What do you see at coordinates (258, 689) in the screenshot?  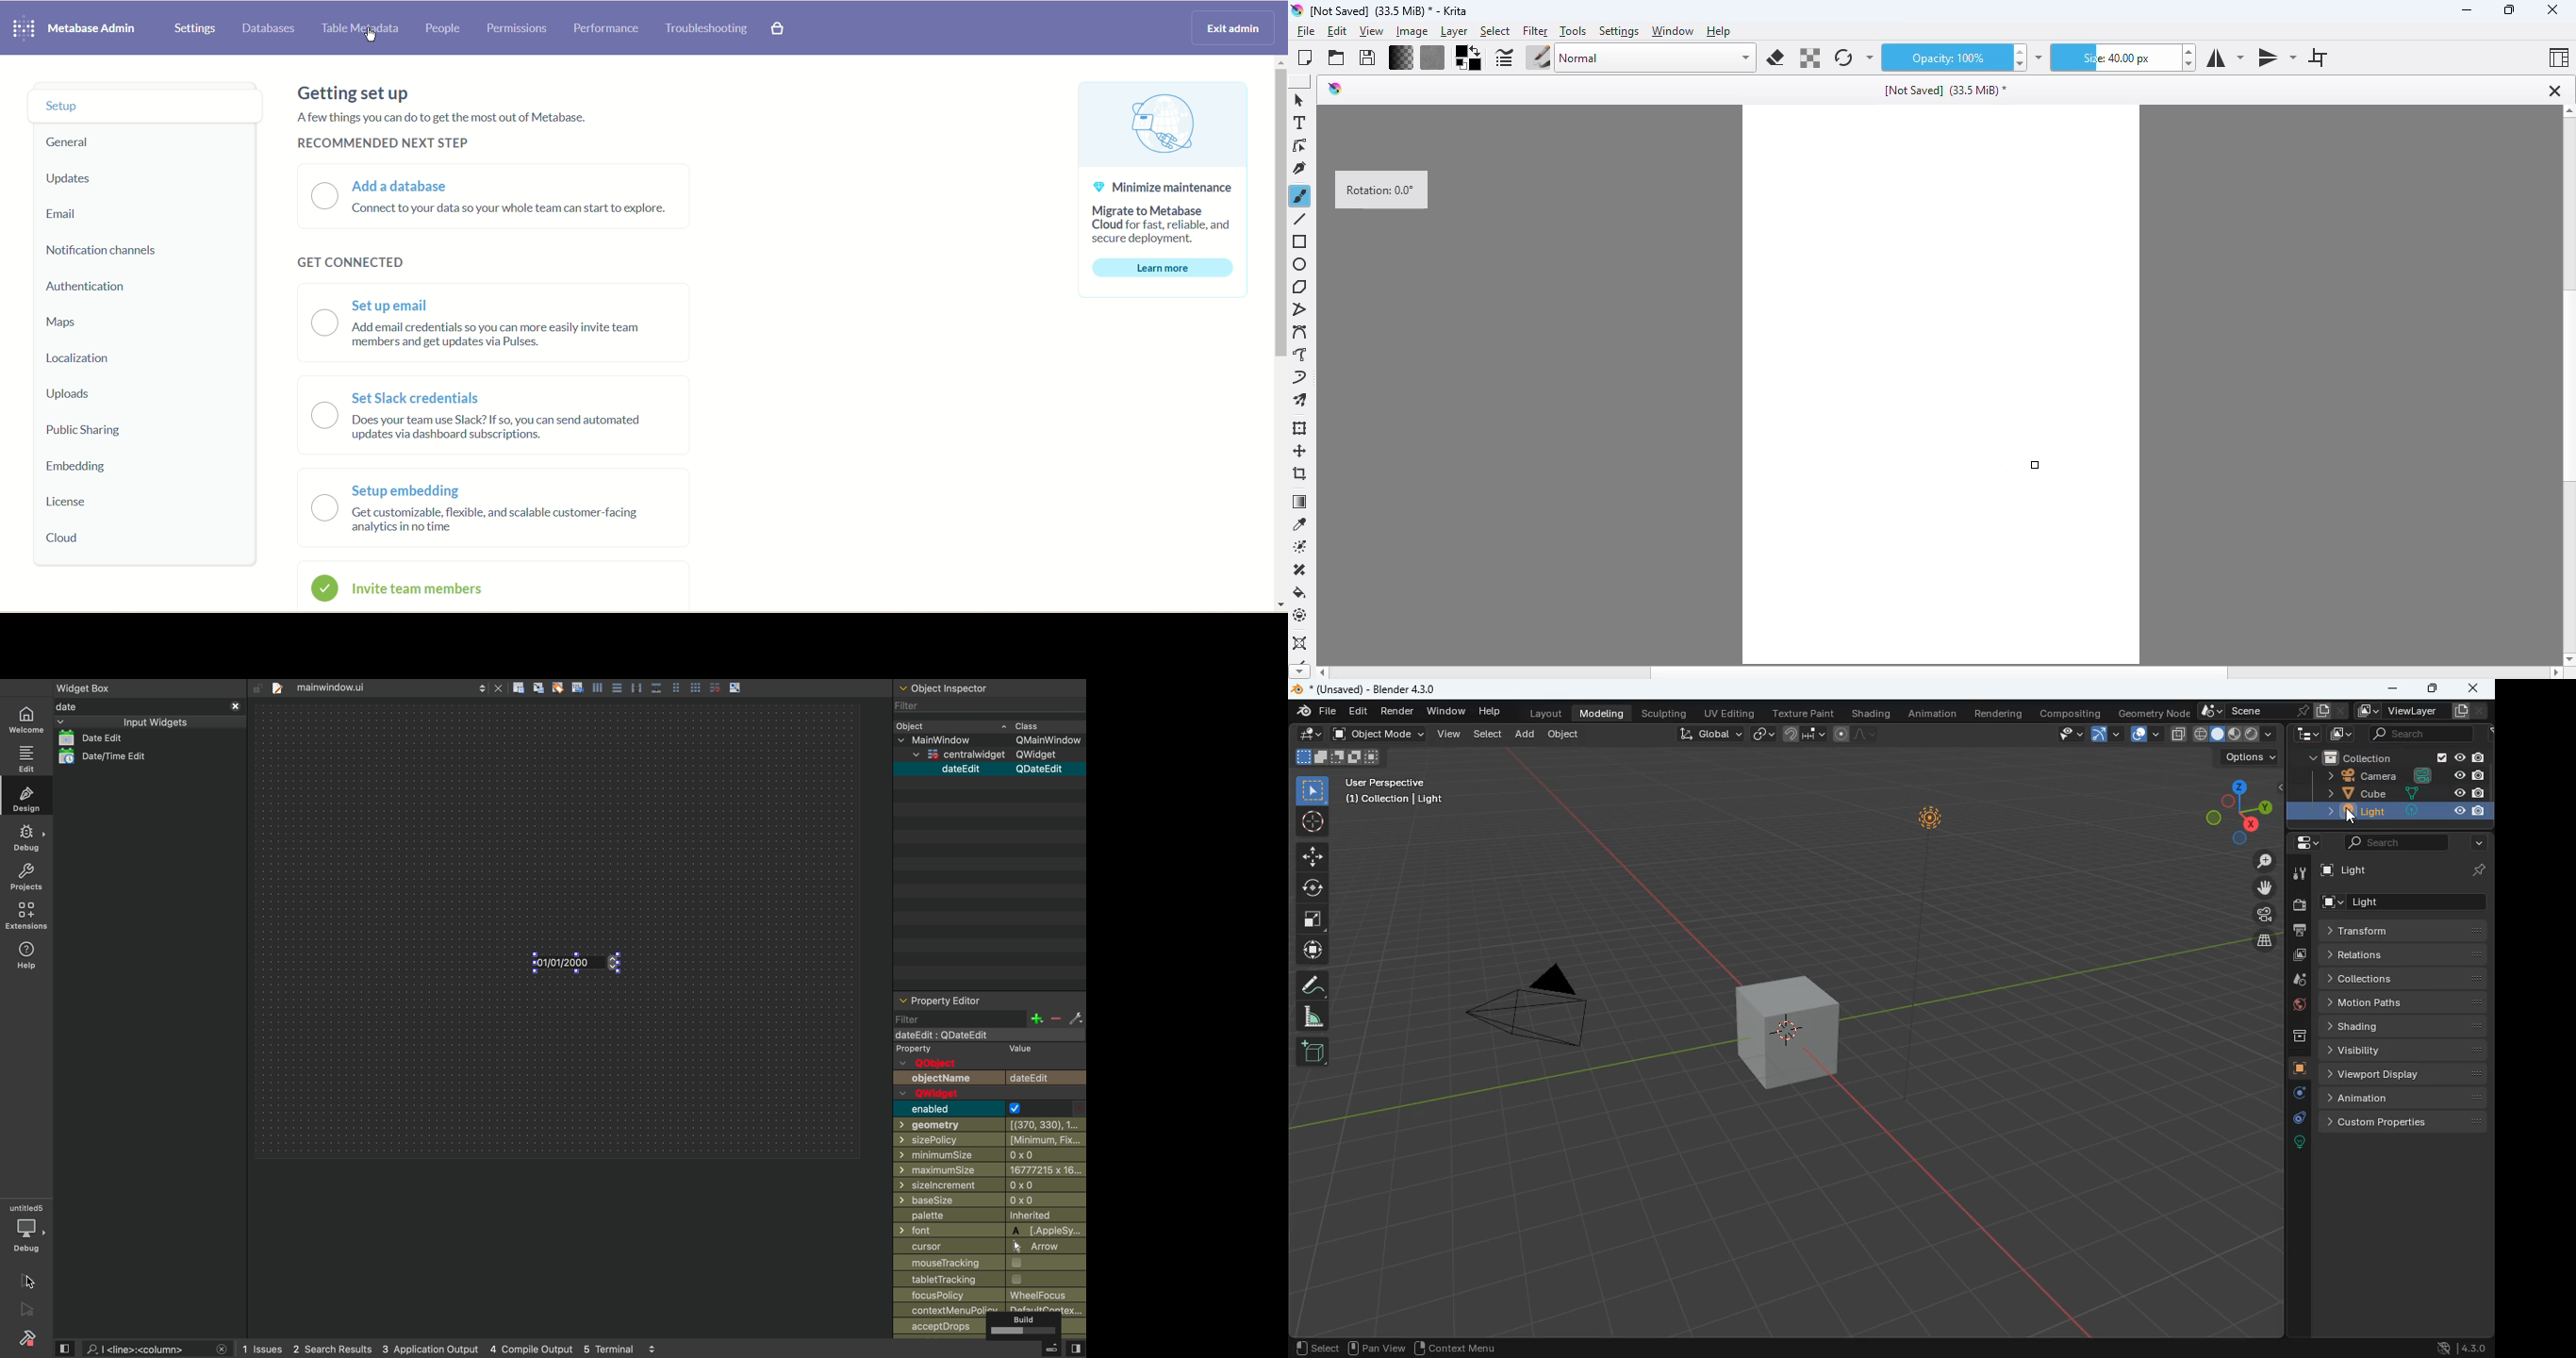 I see `unlock` at bounding box center [258, 689].